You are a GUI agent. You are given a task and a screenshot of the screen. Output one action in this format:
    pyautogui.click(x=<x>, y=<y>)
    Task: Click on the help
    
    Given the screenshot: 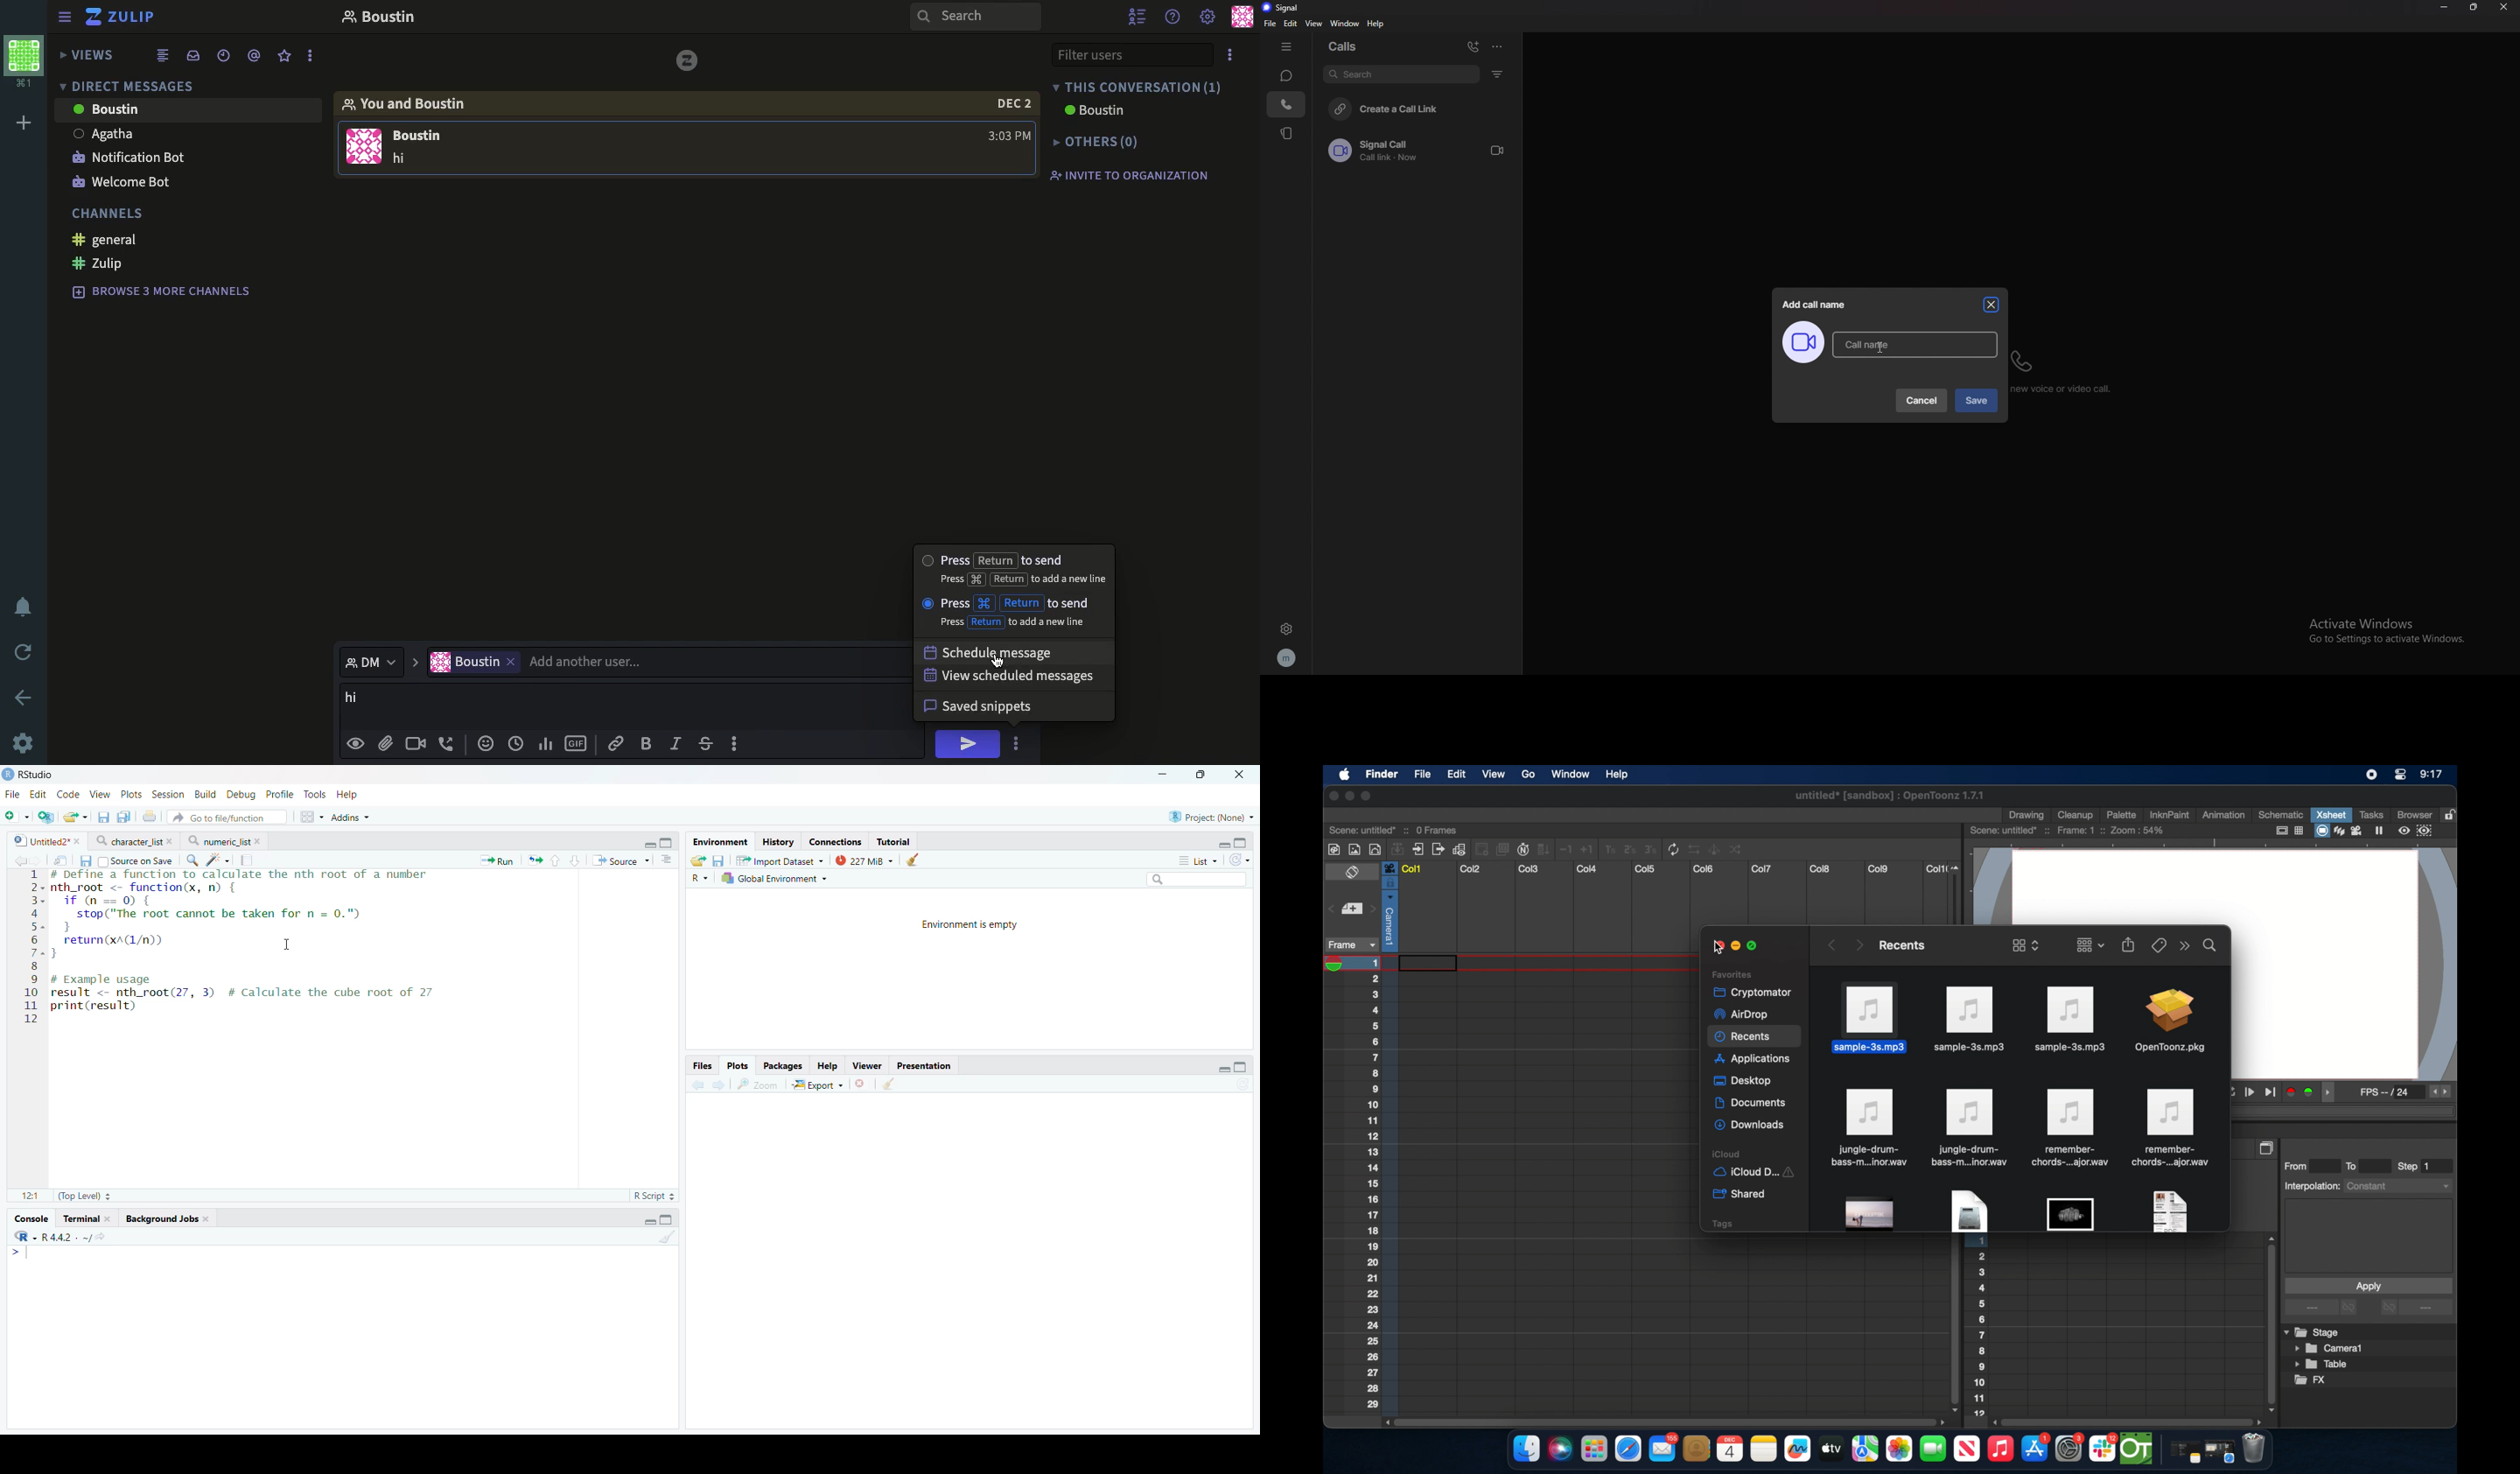 What is the action you would take?
    pyautogui.click(x=1173, y=16)
    